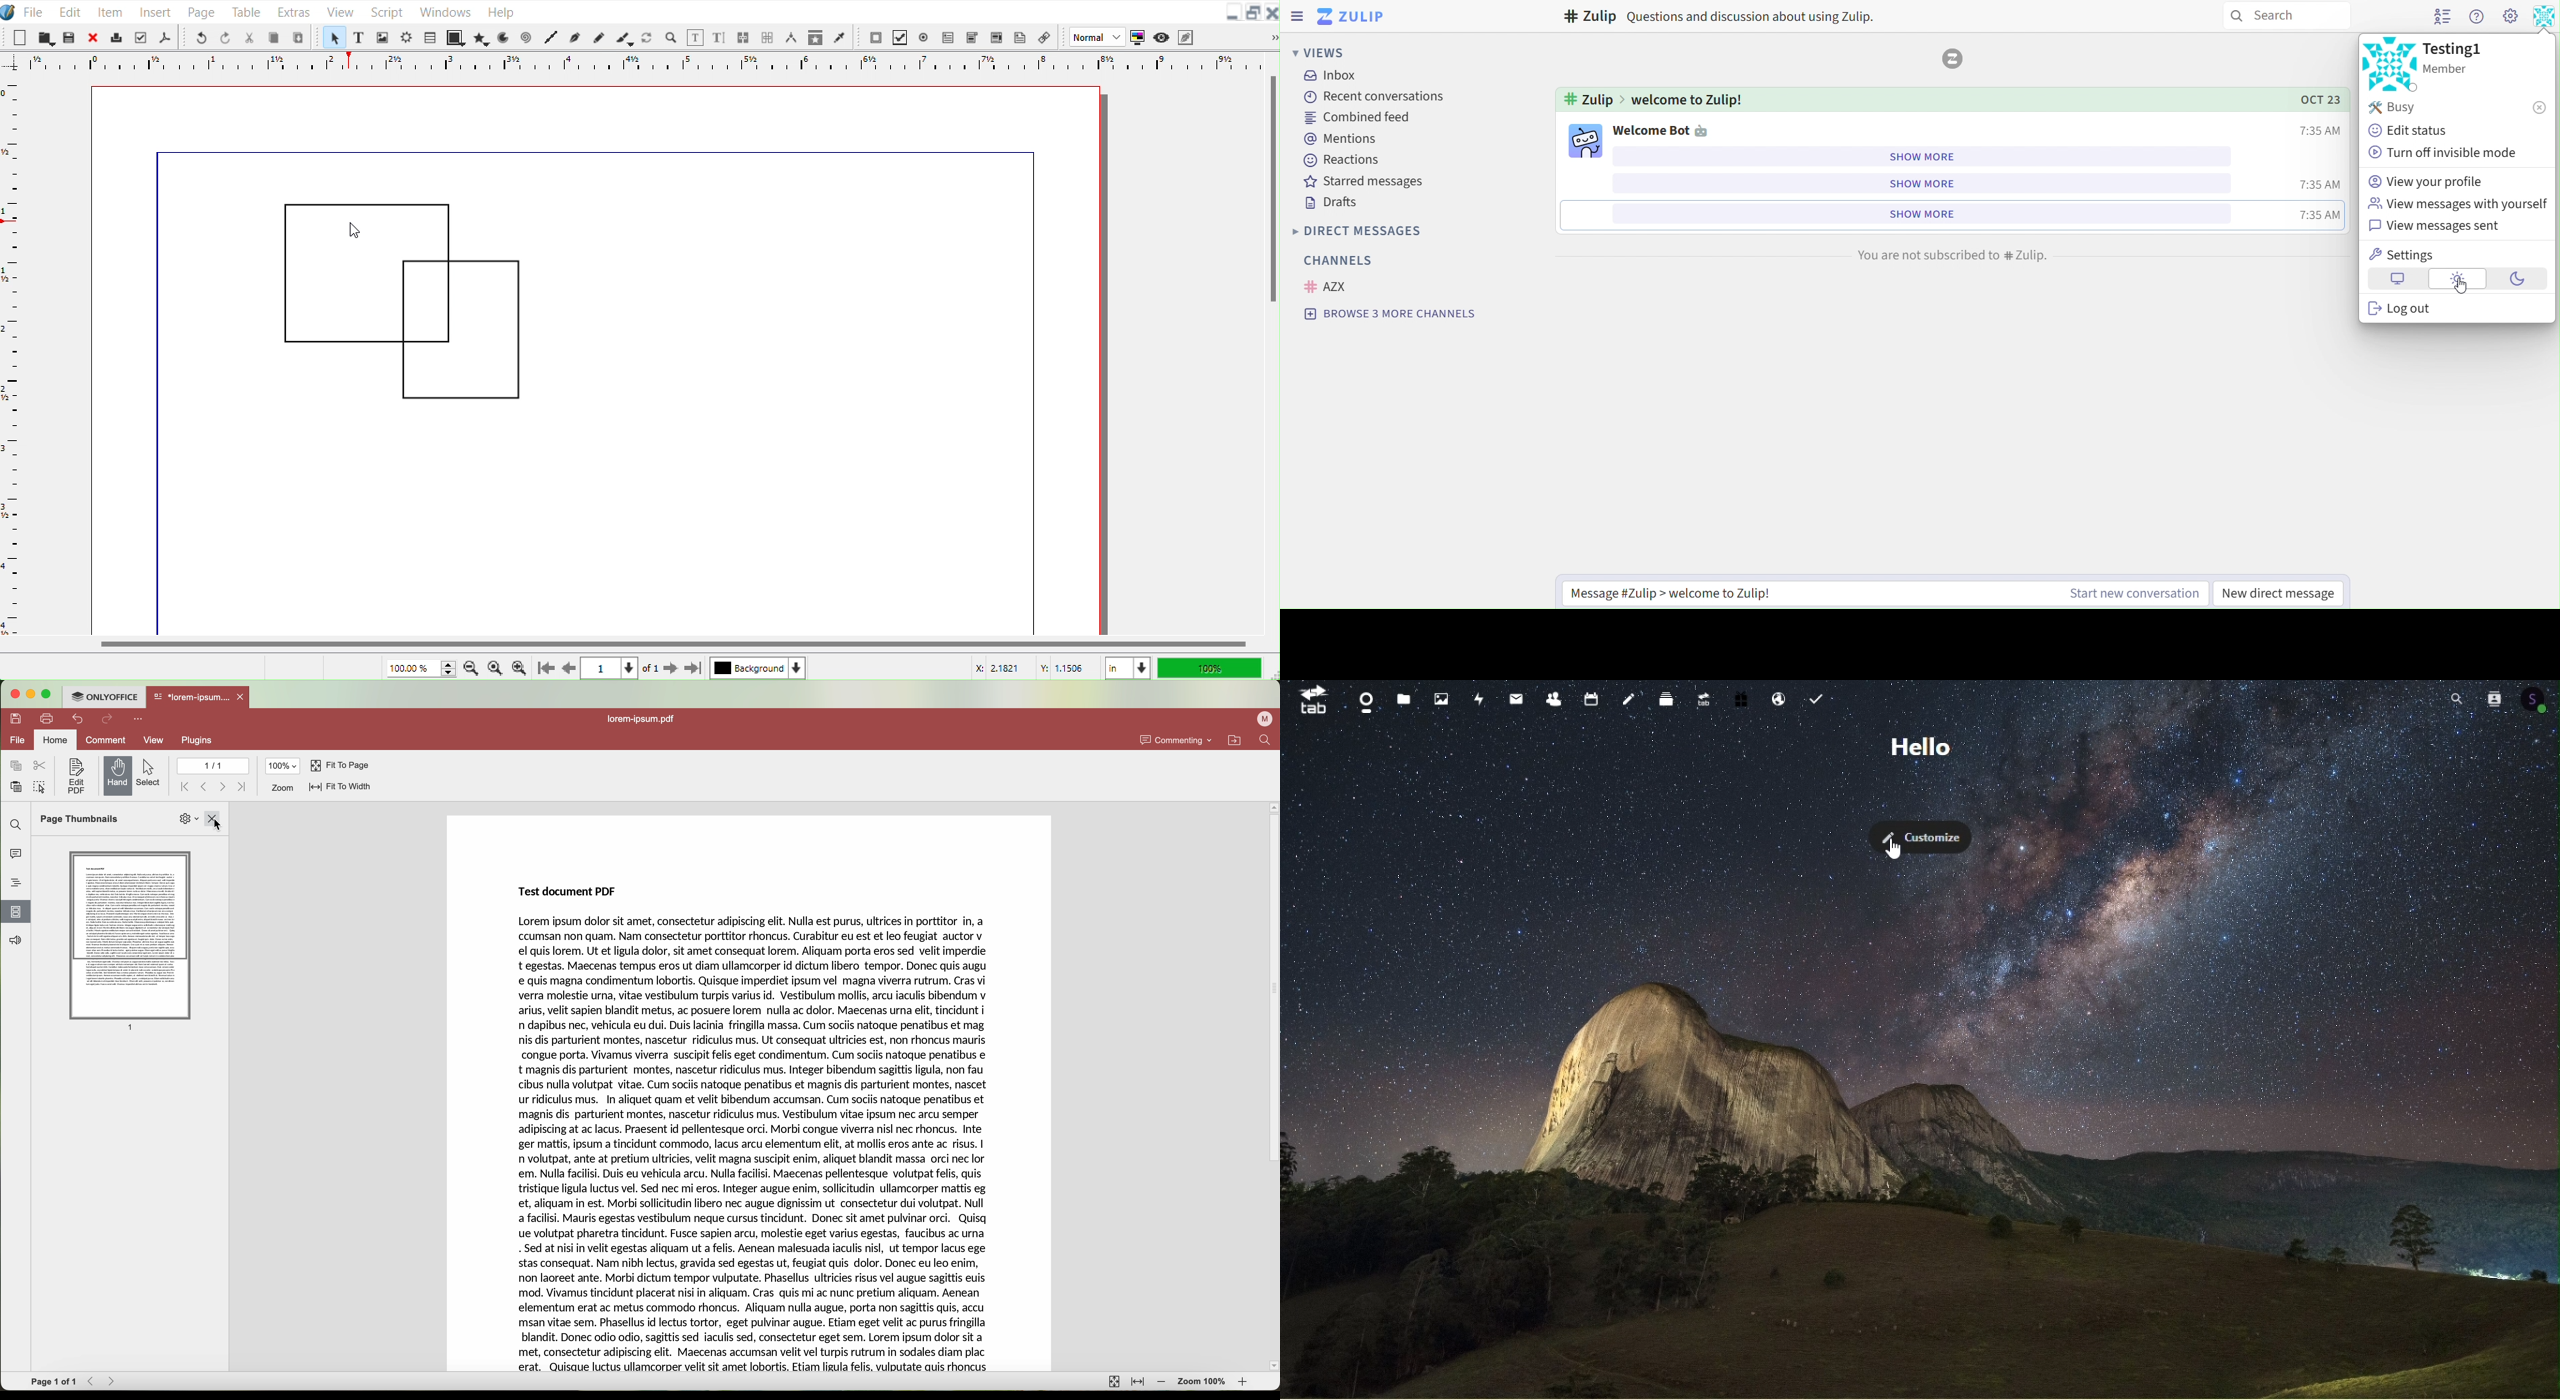 The image size is (2576, 1400). What do you see at coordinates (1363, 699) in the screenshot?
I see `dashboard` at bounding box center [1363, 699].